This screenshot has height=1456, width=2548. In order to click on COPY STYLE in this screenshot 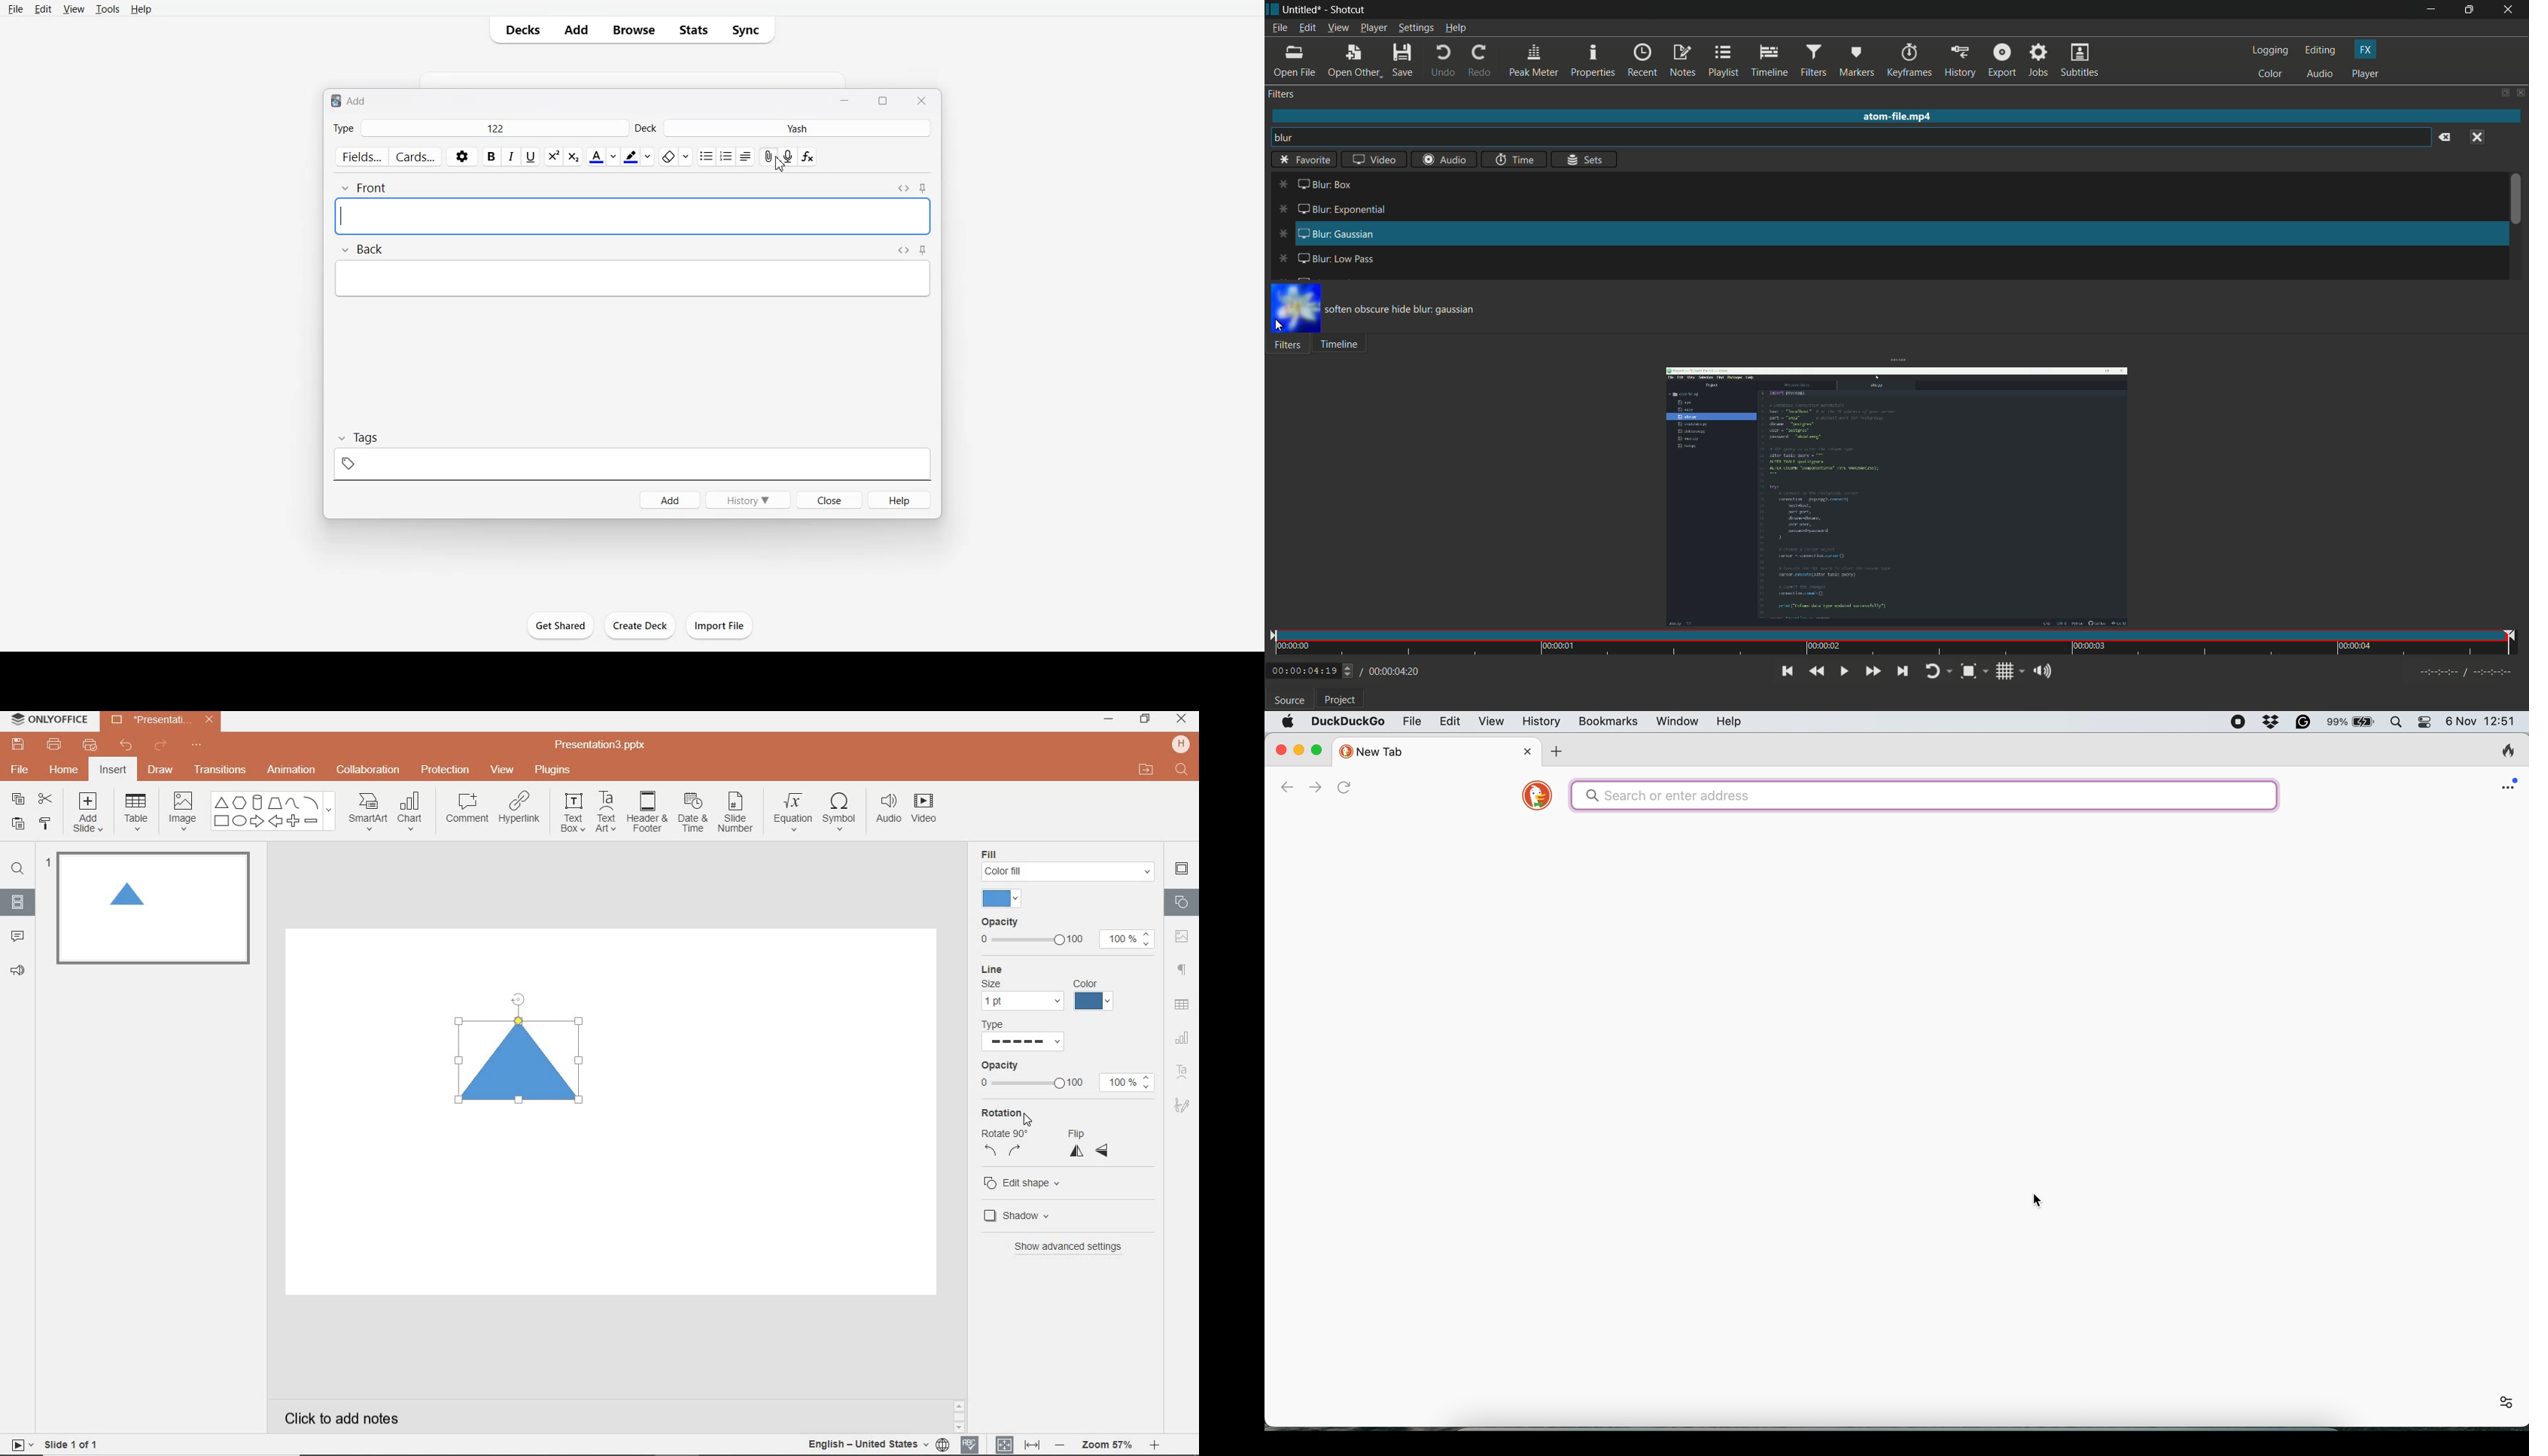, I will do `click(46, 824)`.